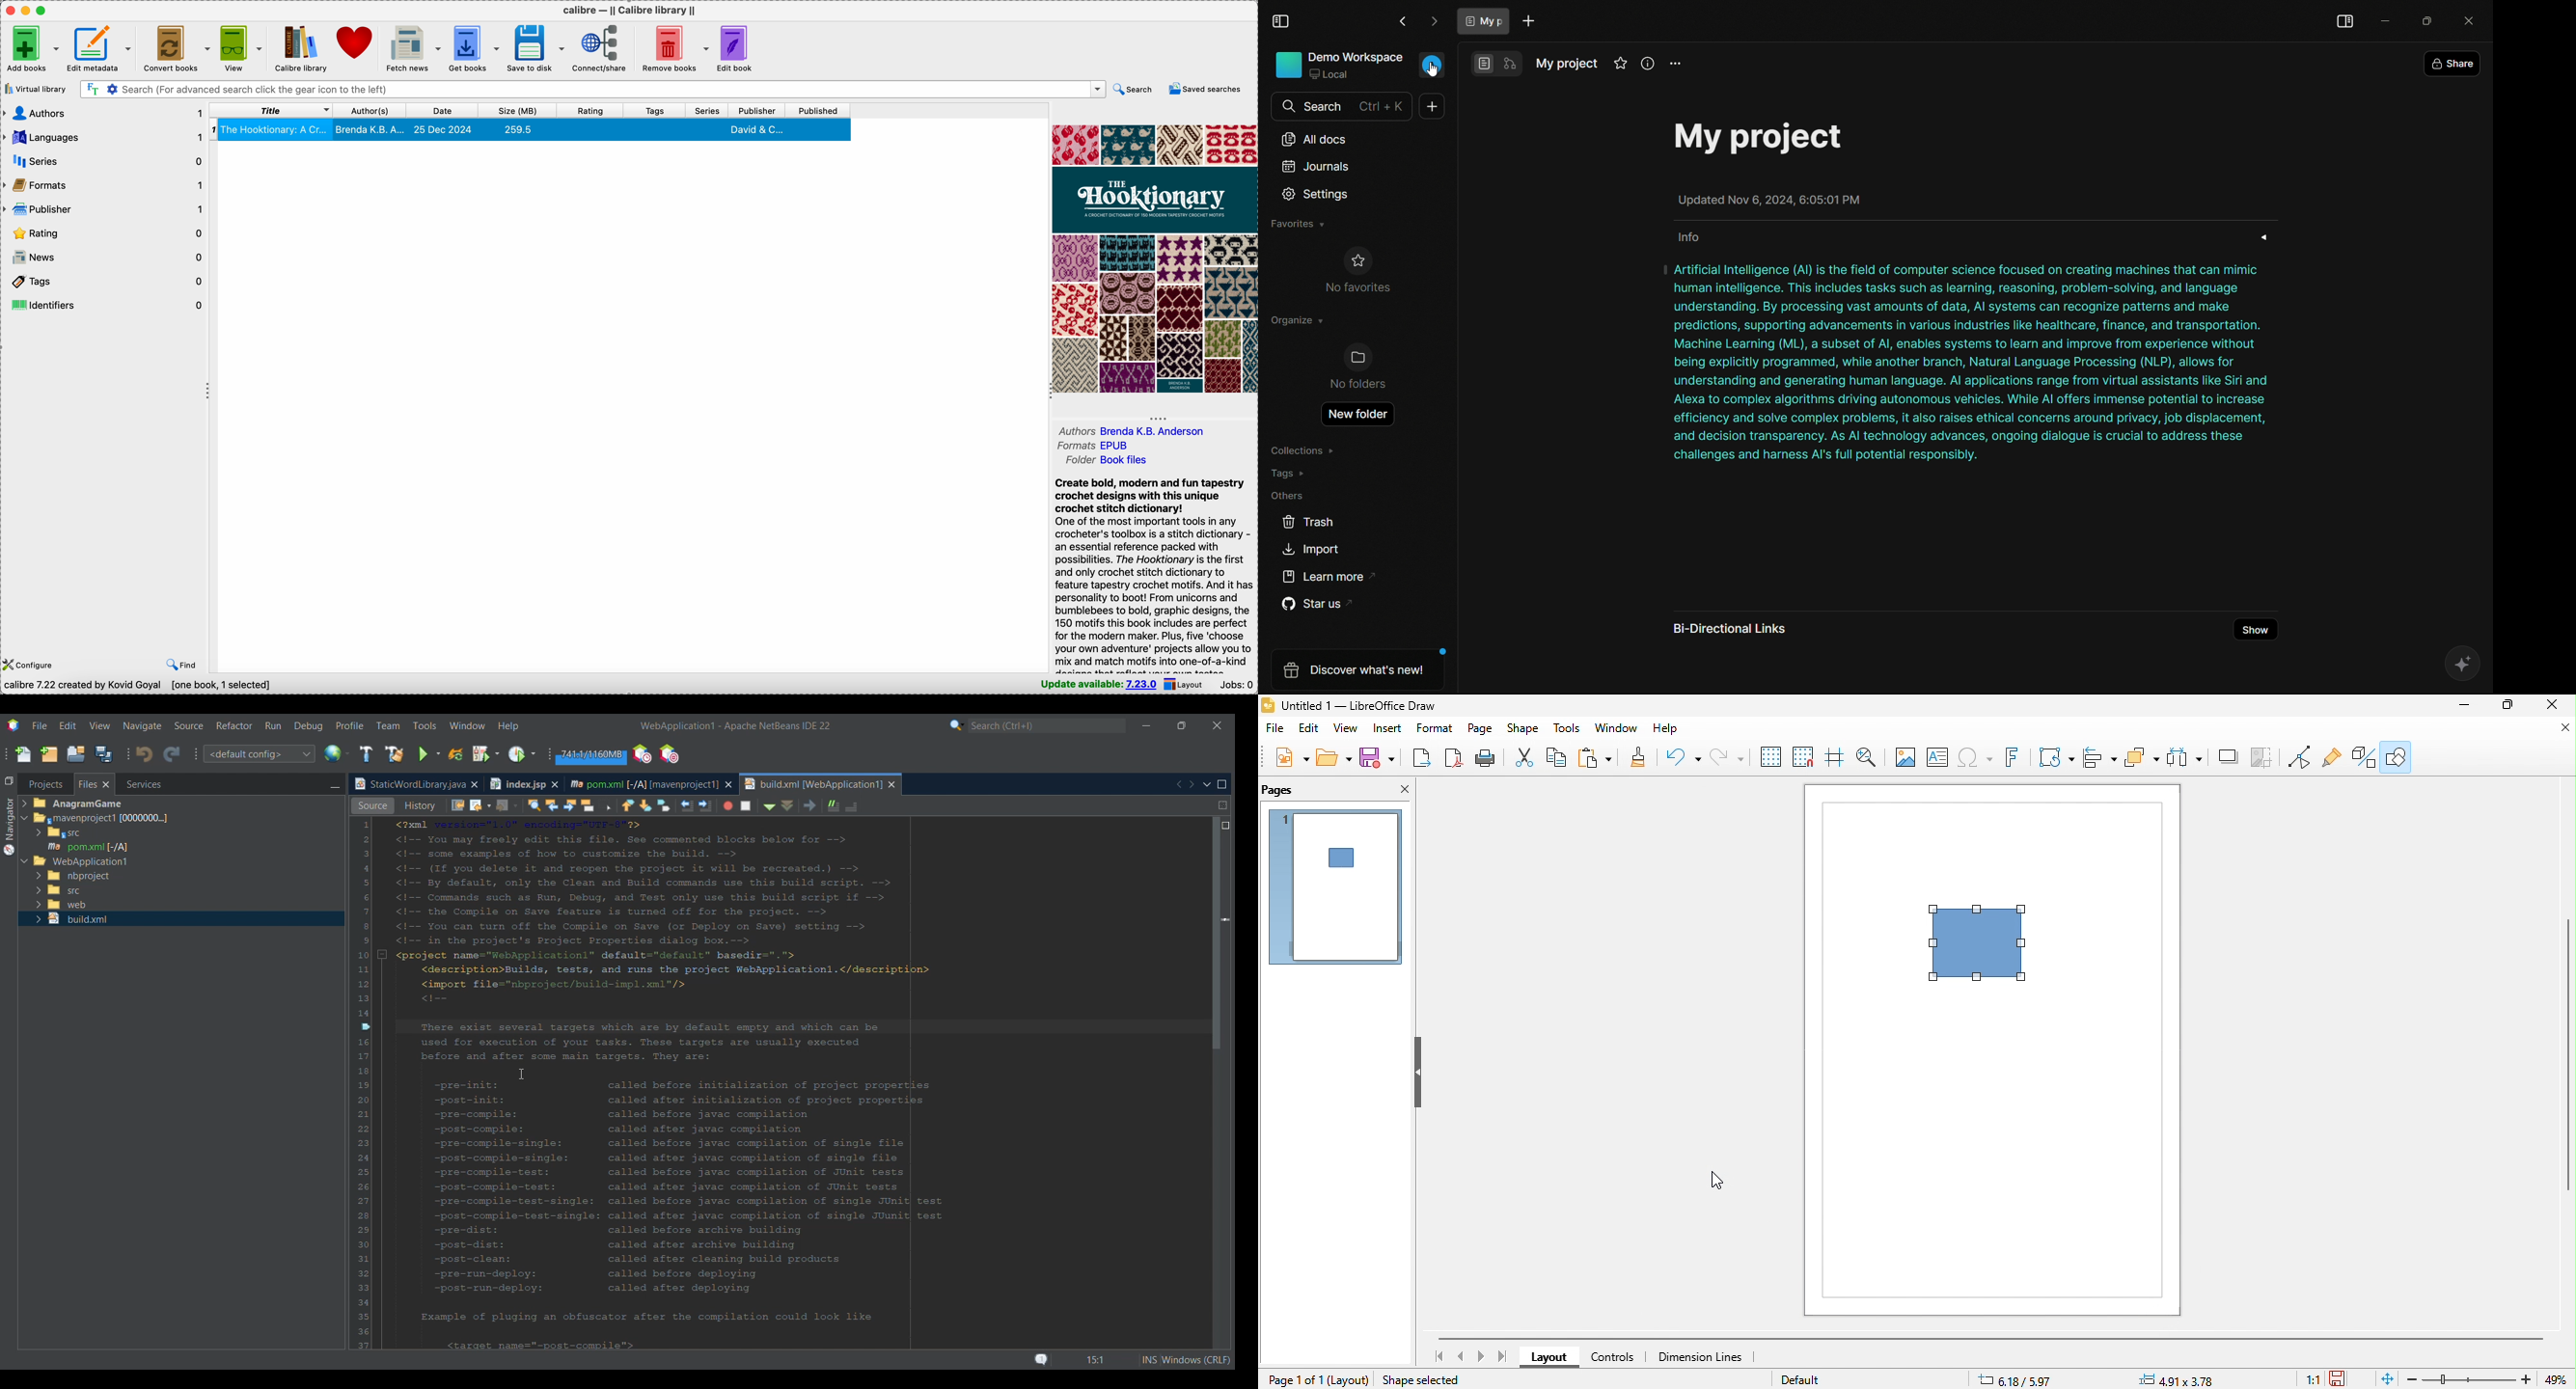 The height and width of the screenshot is (1400, 2576). I want to click on view, so click(1347, 729).